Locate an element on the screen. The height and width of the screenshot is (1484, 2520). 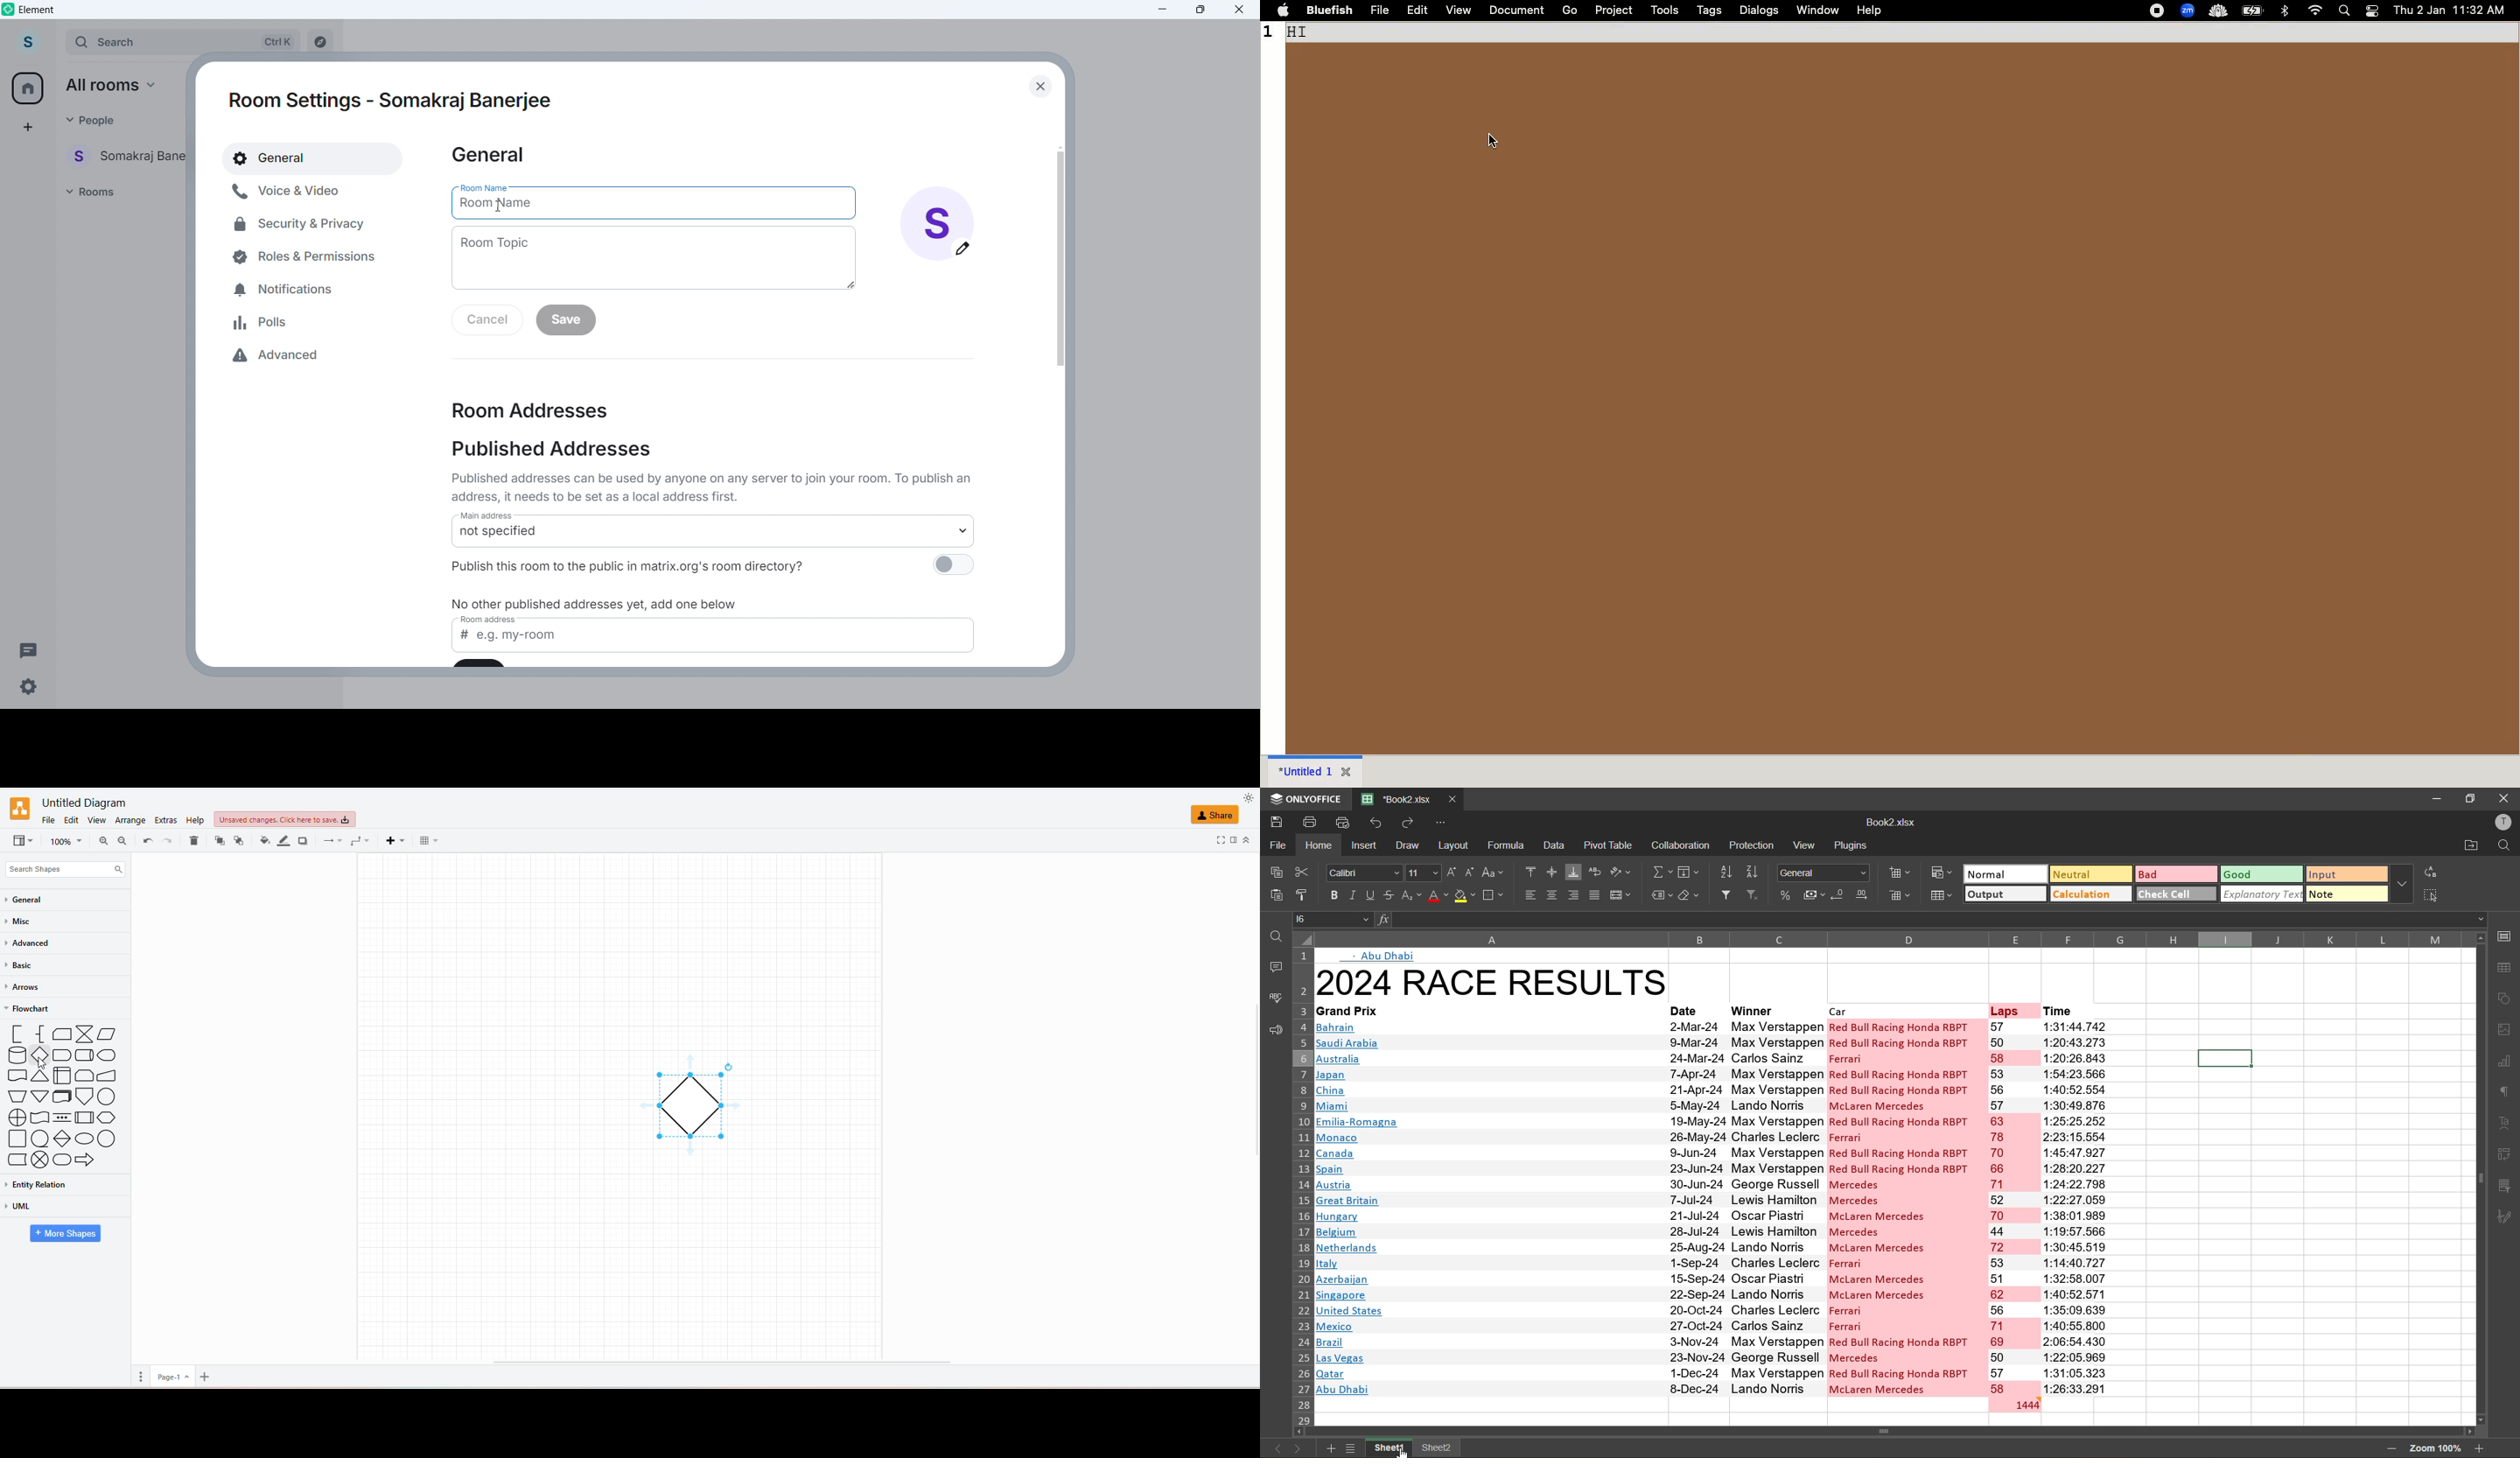
ZOOM IN  is located at coordinates (102, 841).